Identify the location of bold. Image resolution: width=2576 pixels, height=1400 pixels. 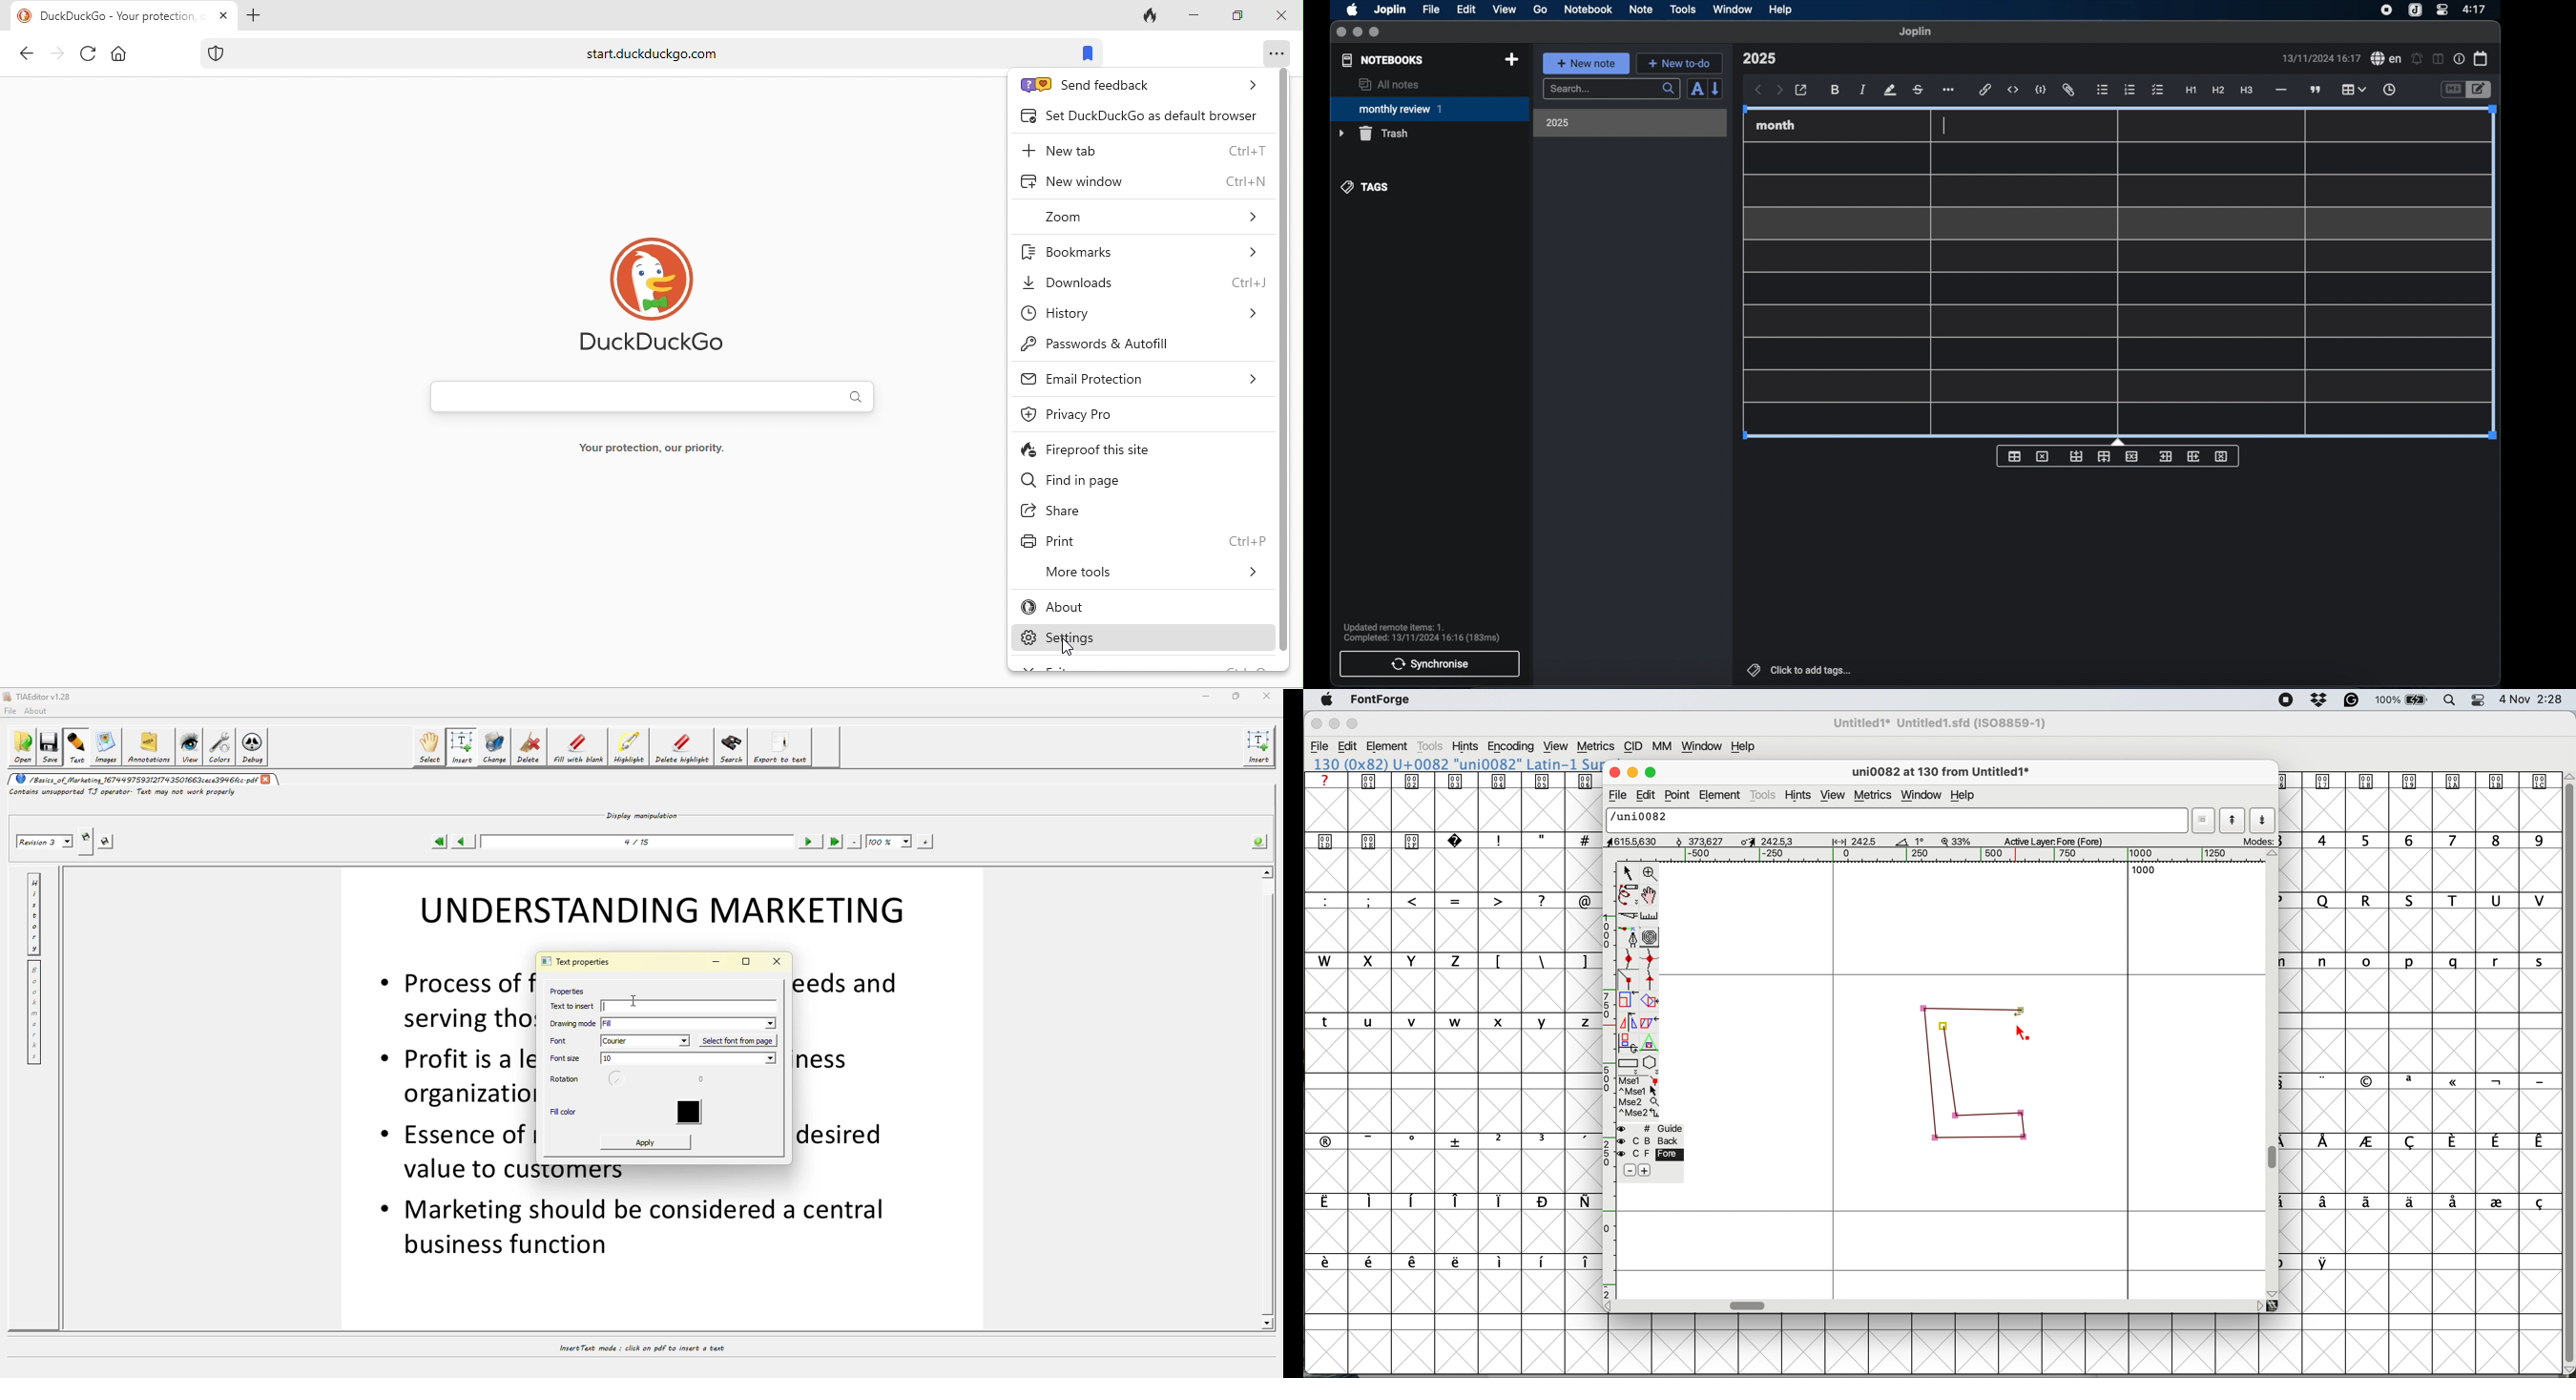
(1836, 90).